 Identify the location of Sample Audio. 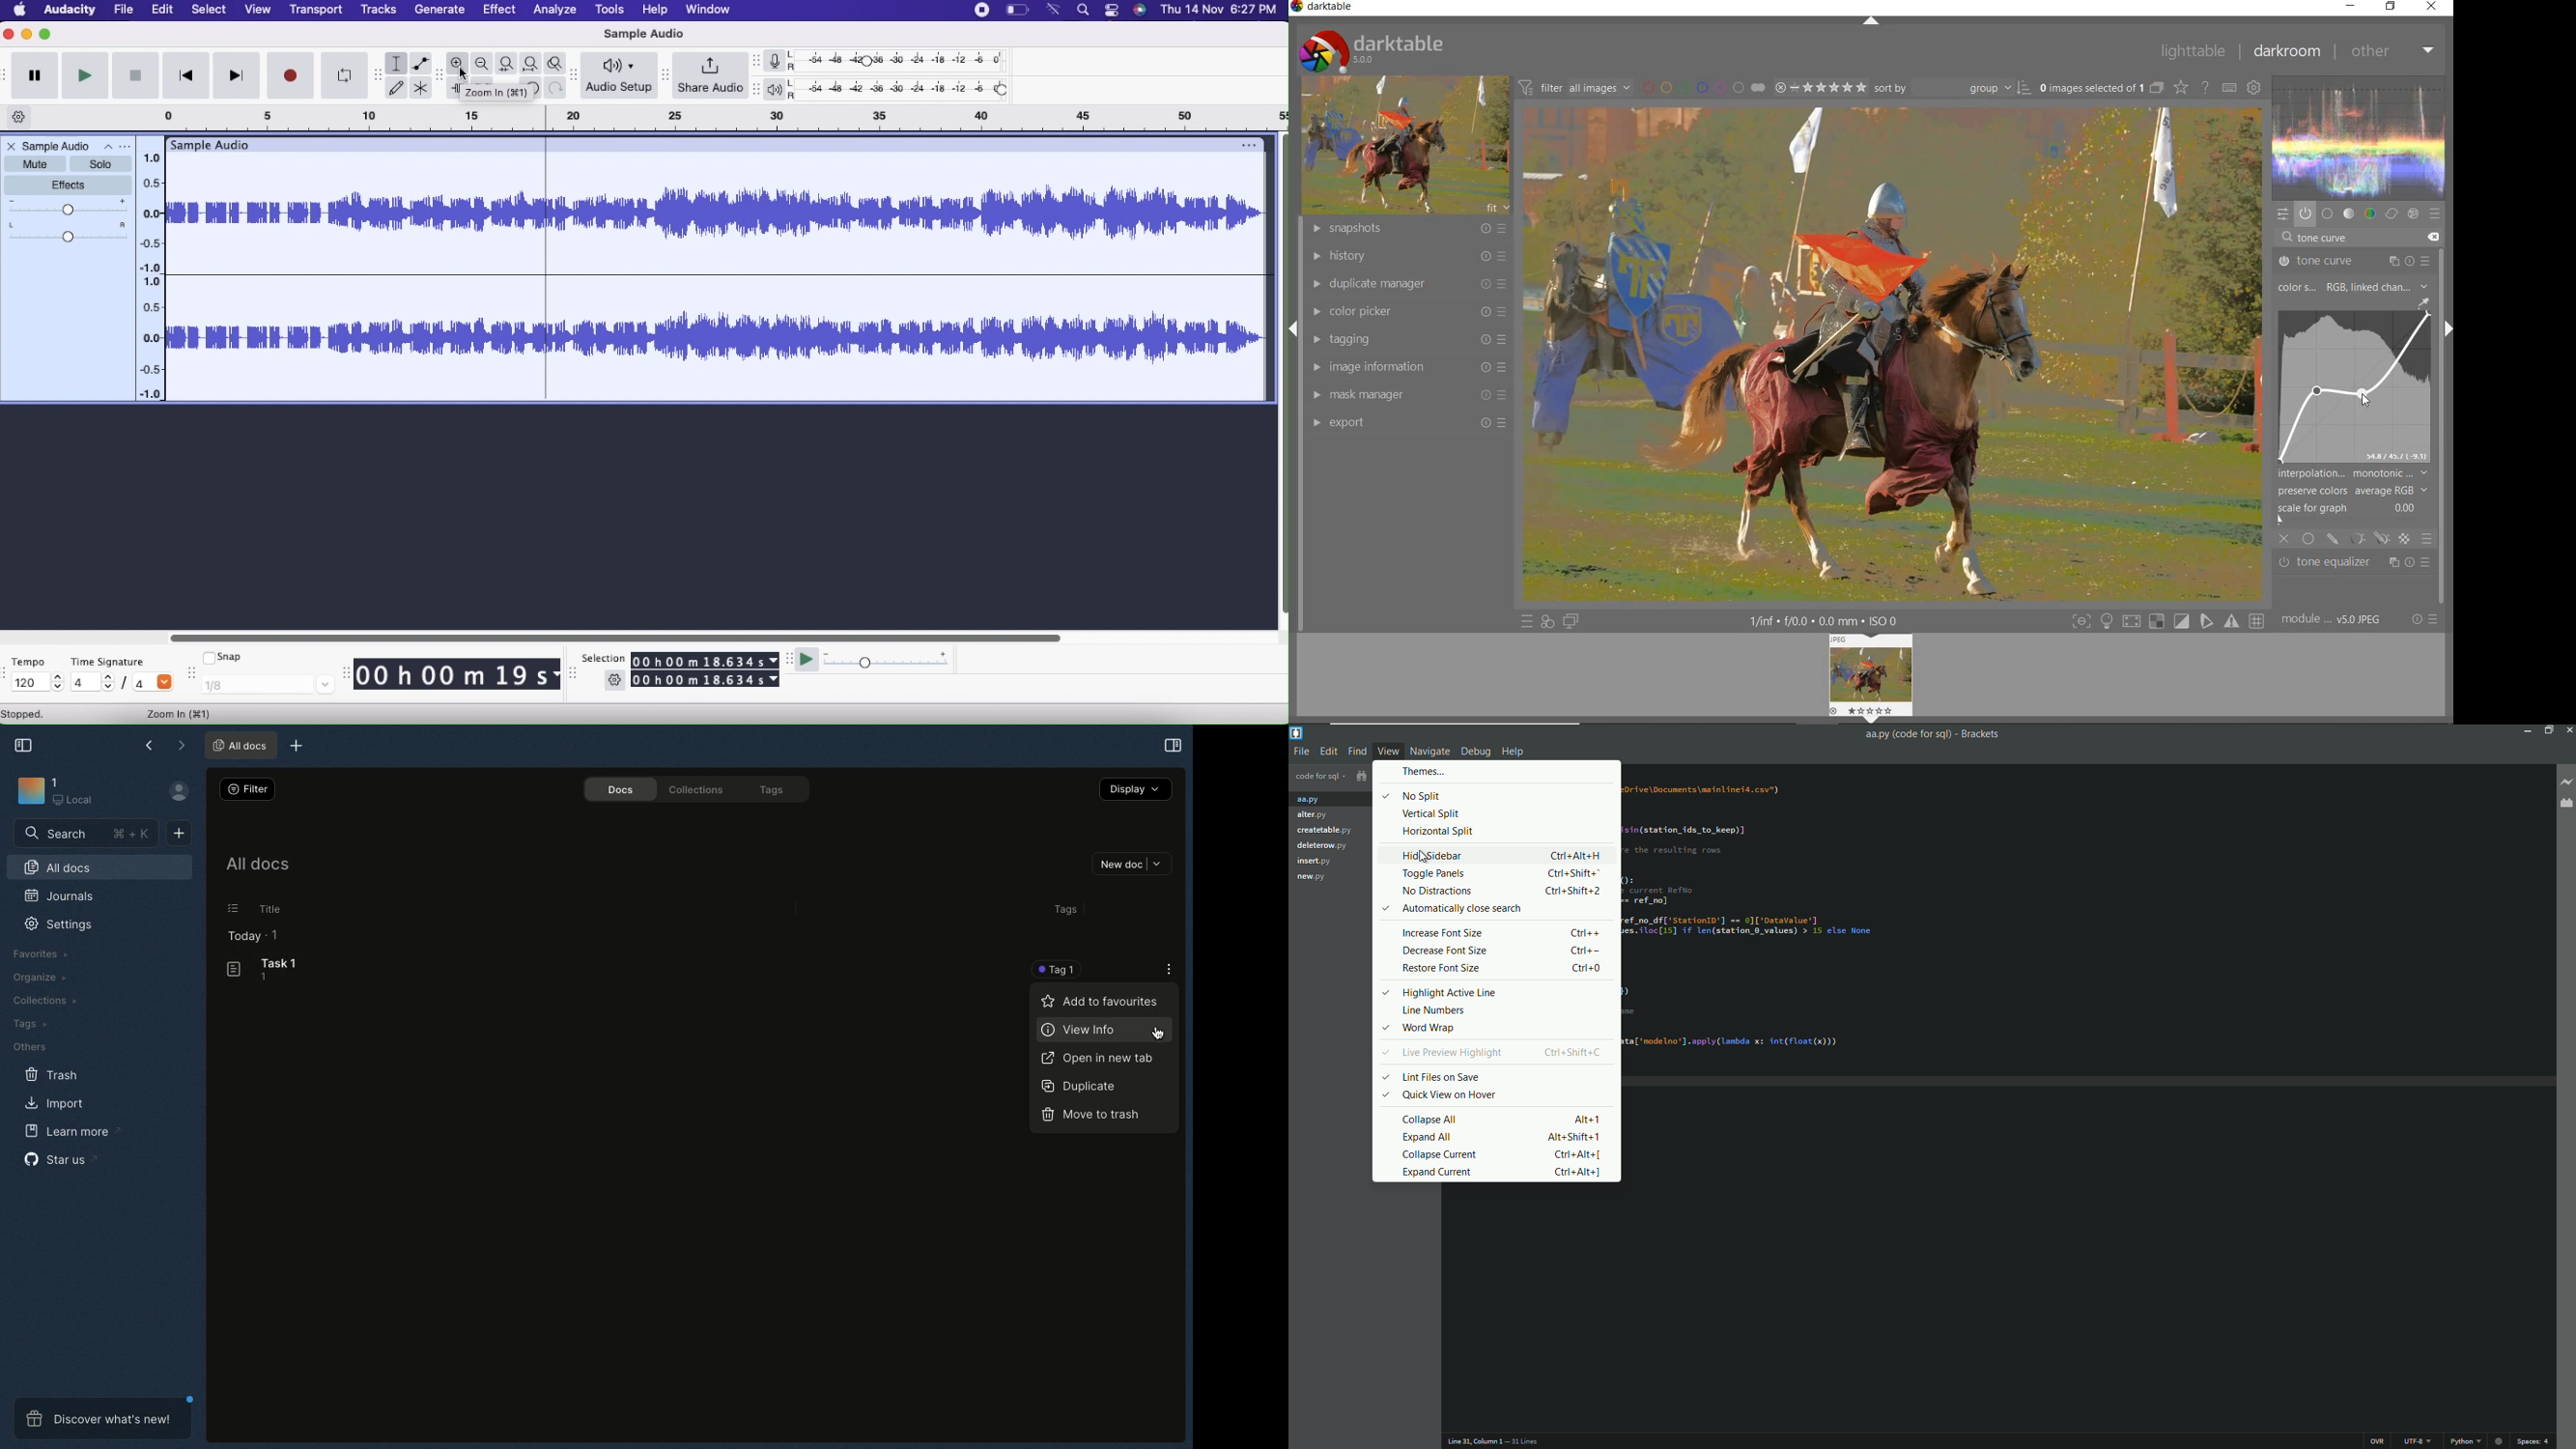
(57, 146).